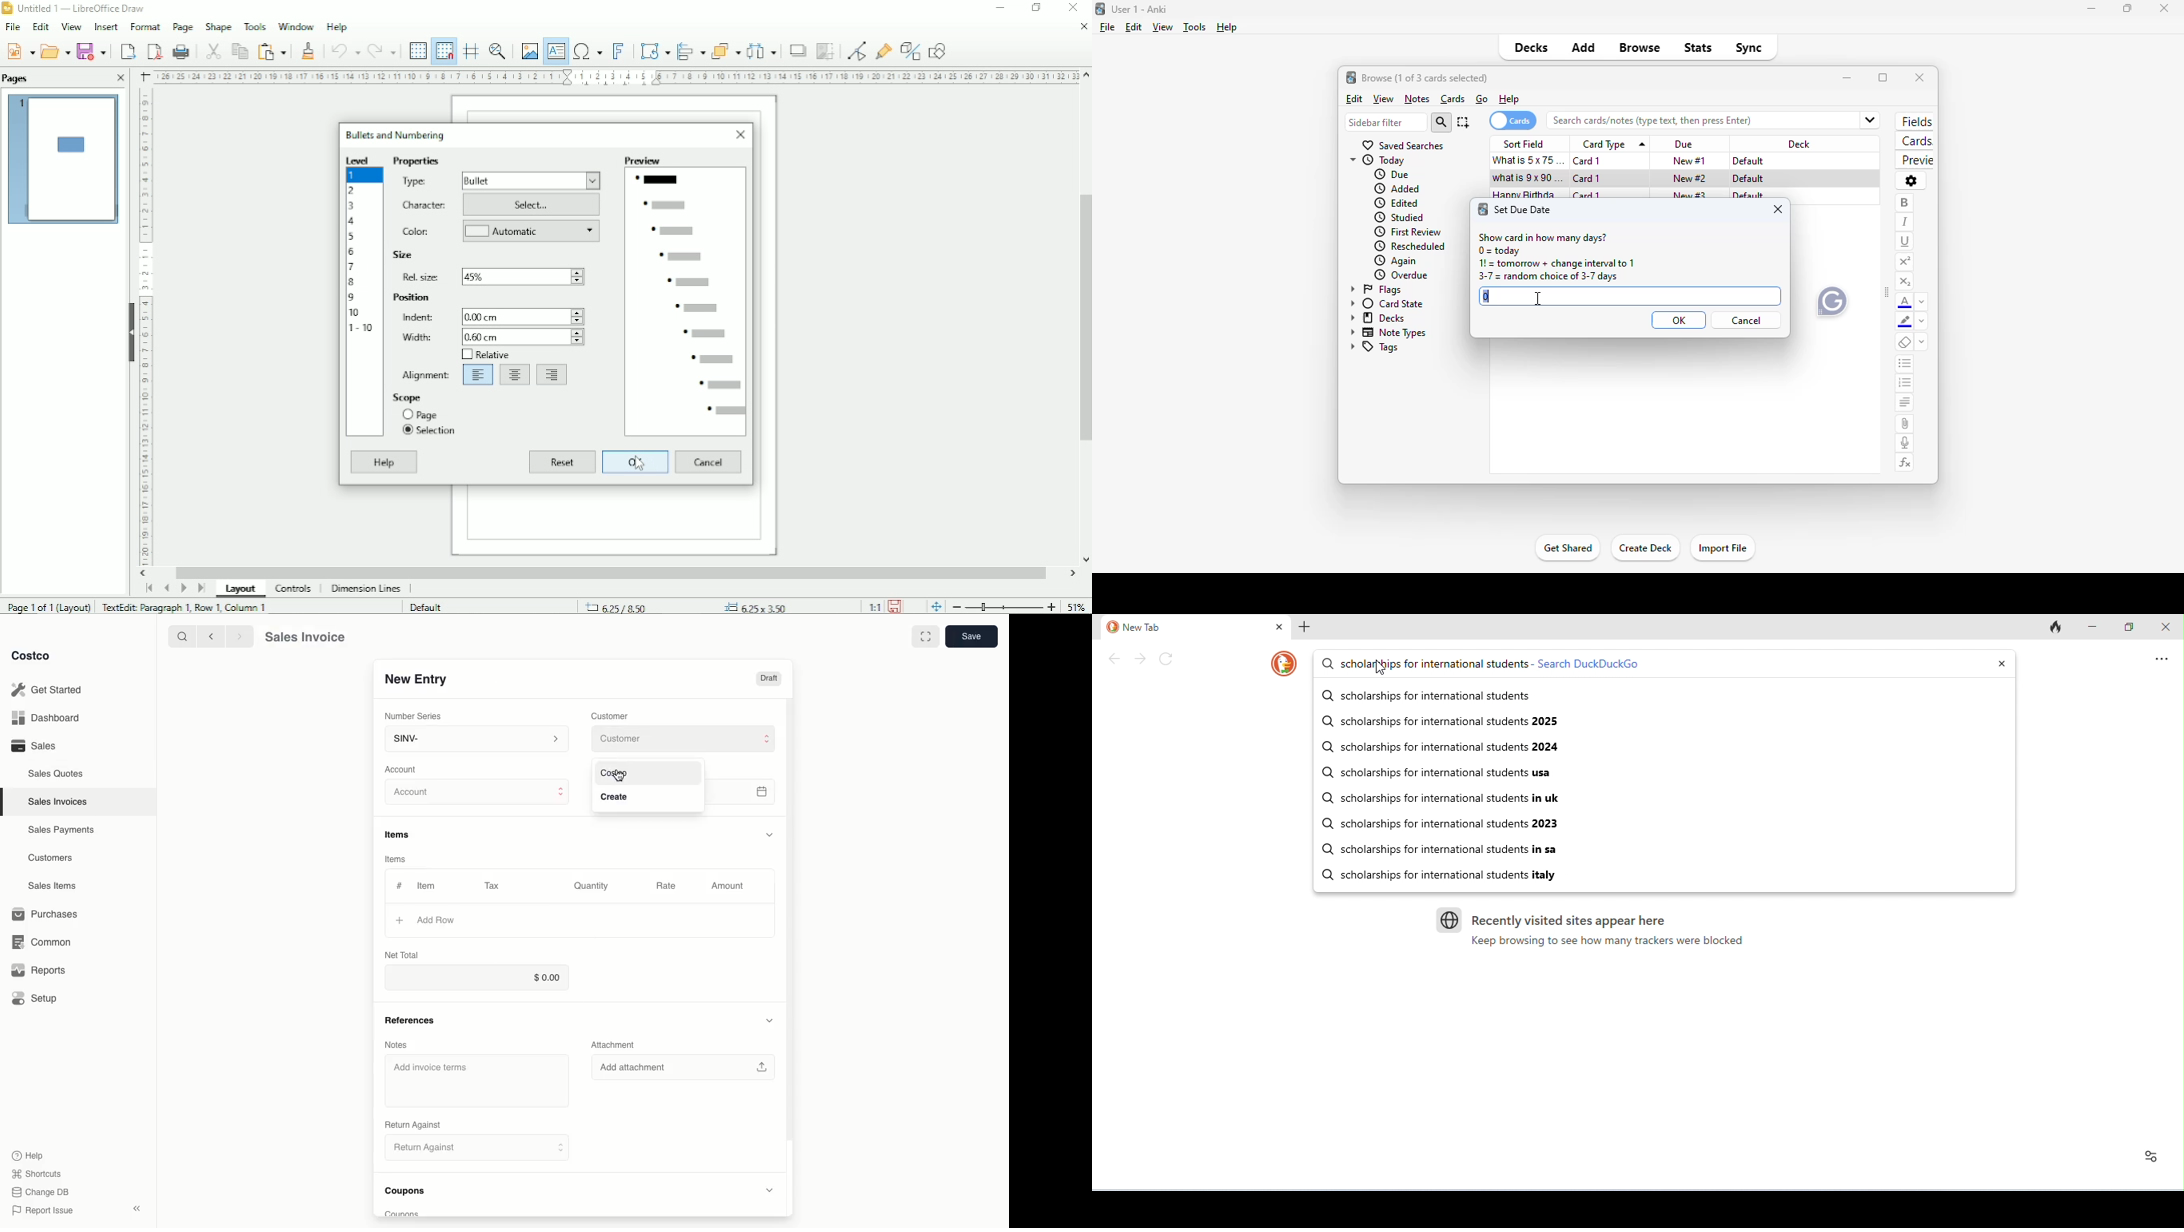 This screenshot has height=1232, width=2184. Describe the element at coordinates (1612, 144) in the screenshot. I see `card type` at that location.